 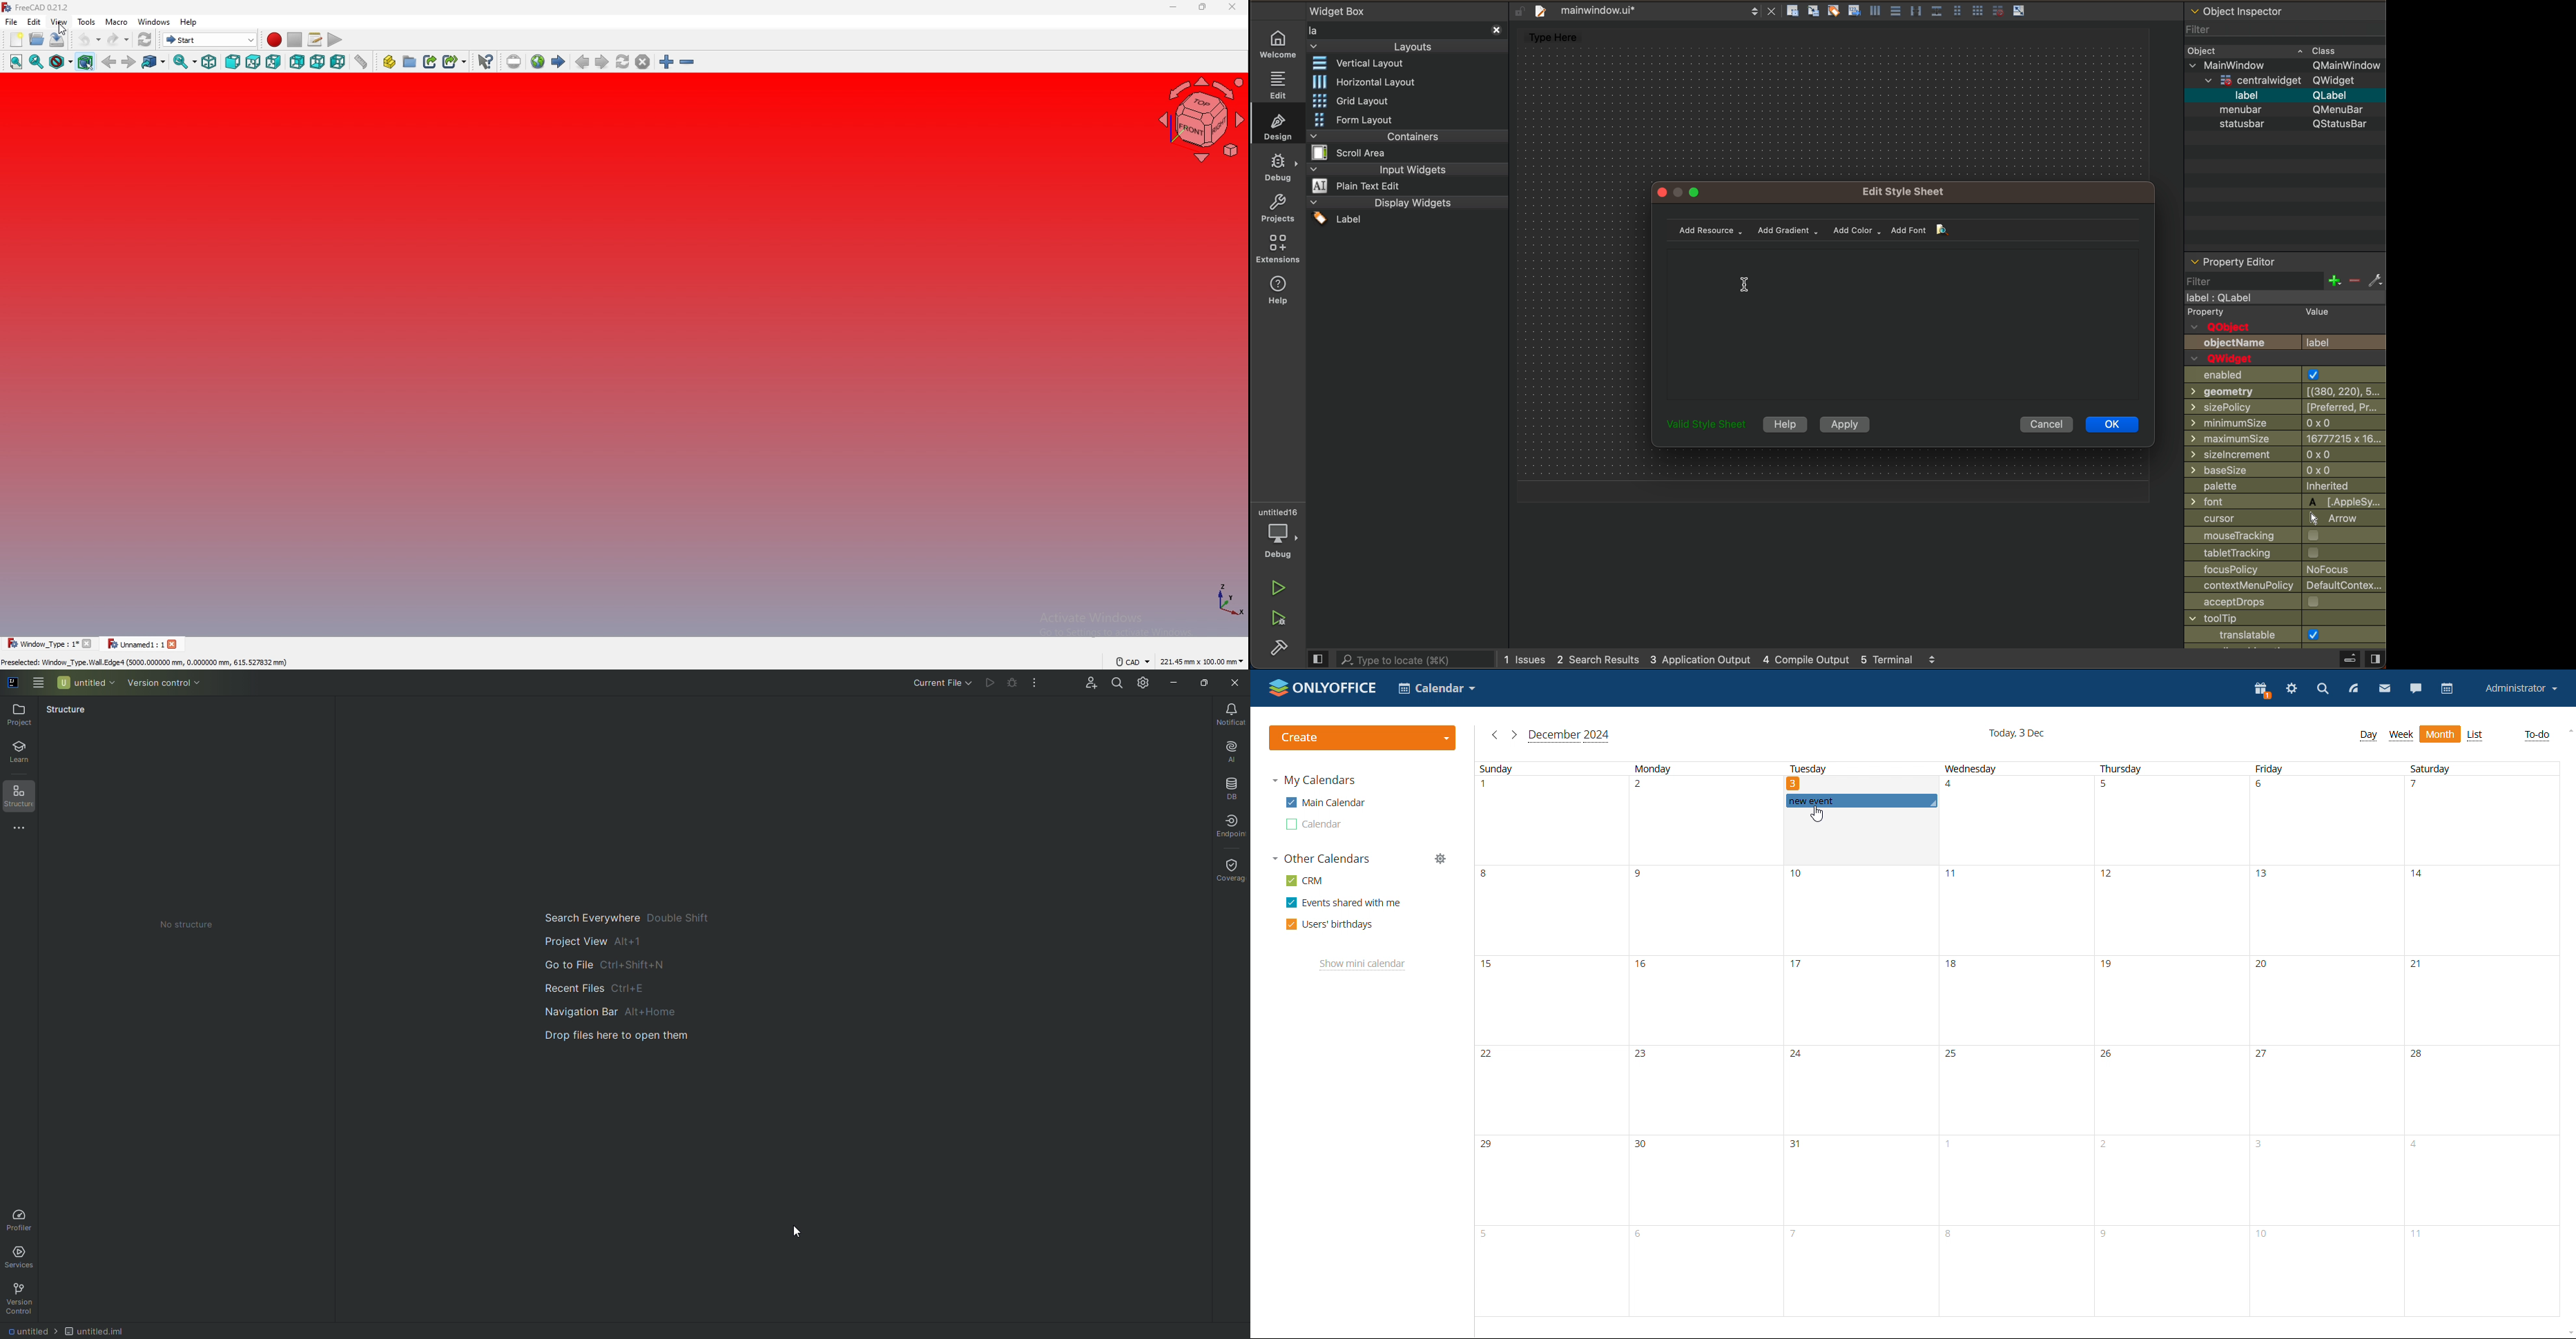 What do you see at coordinates (931, 684) in the screenshot?
I see `Current File` at bounding box center [931, 684].